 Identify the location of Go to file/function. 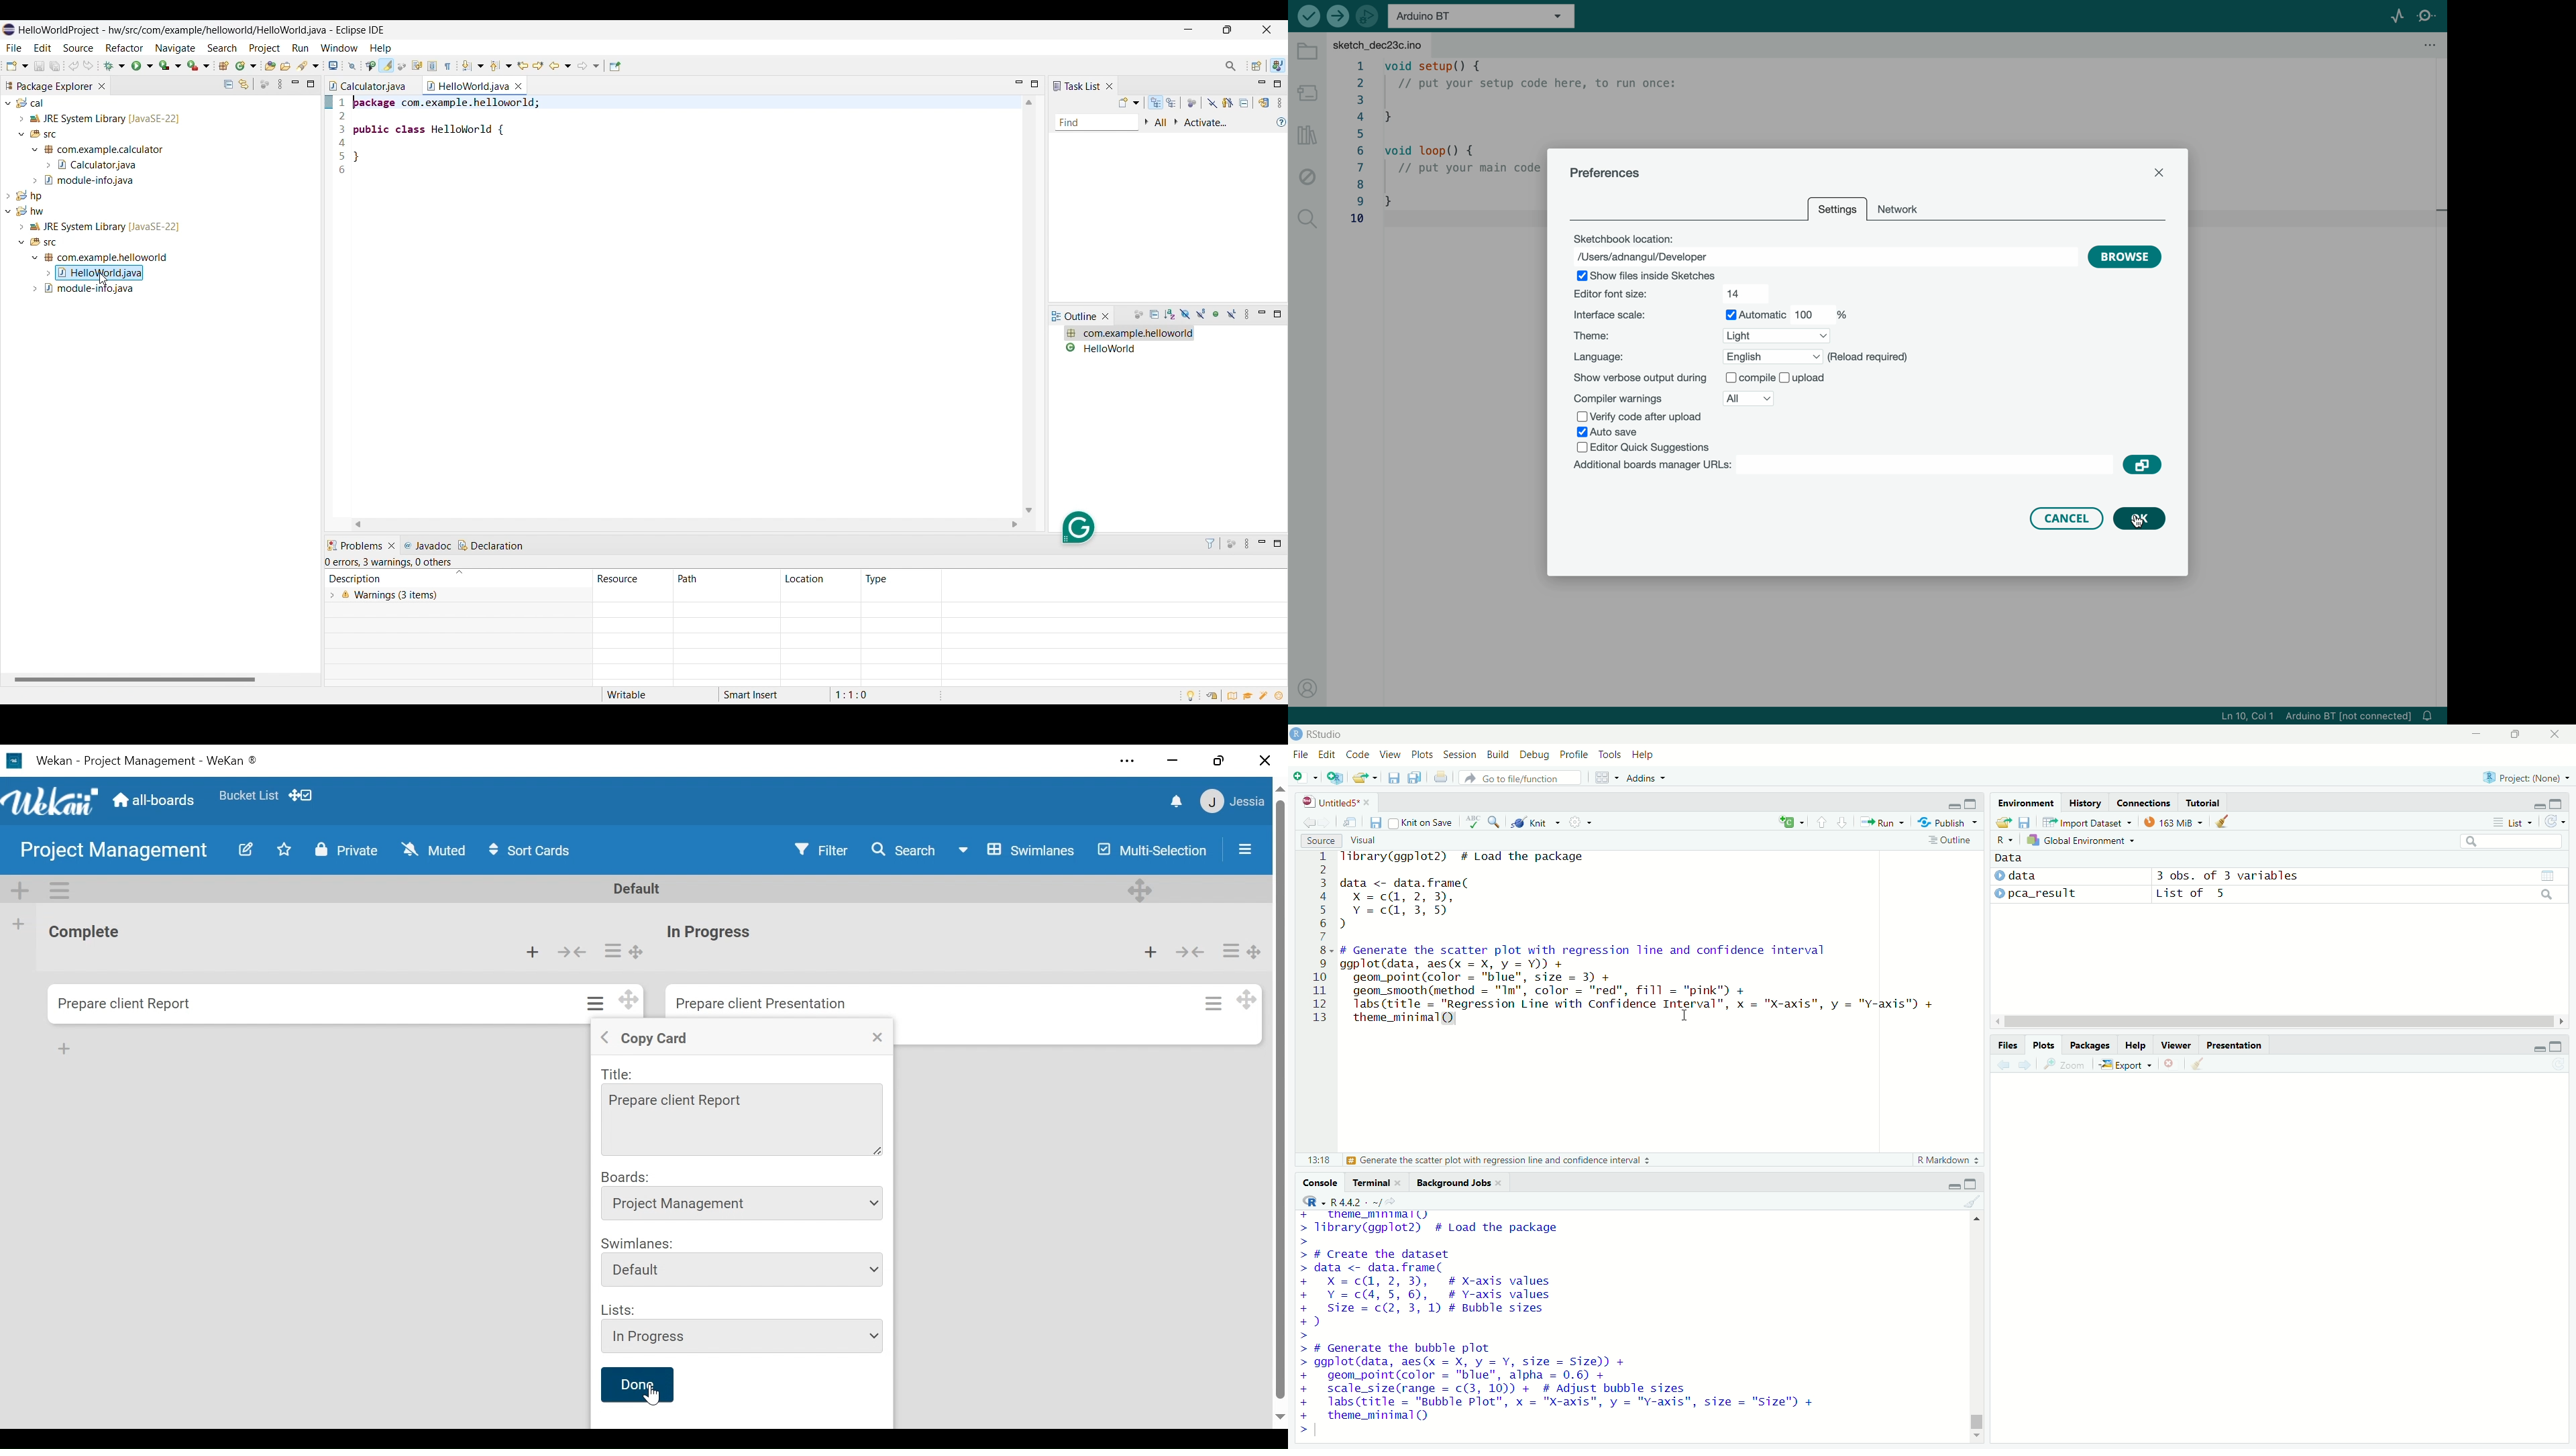
(1520, 778).